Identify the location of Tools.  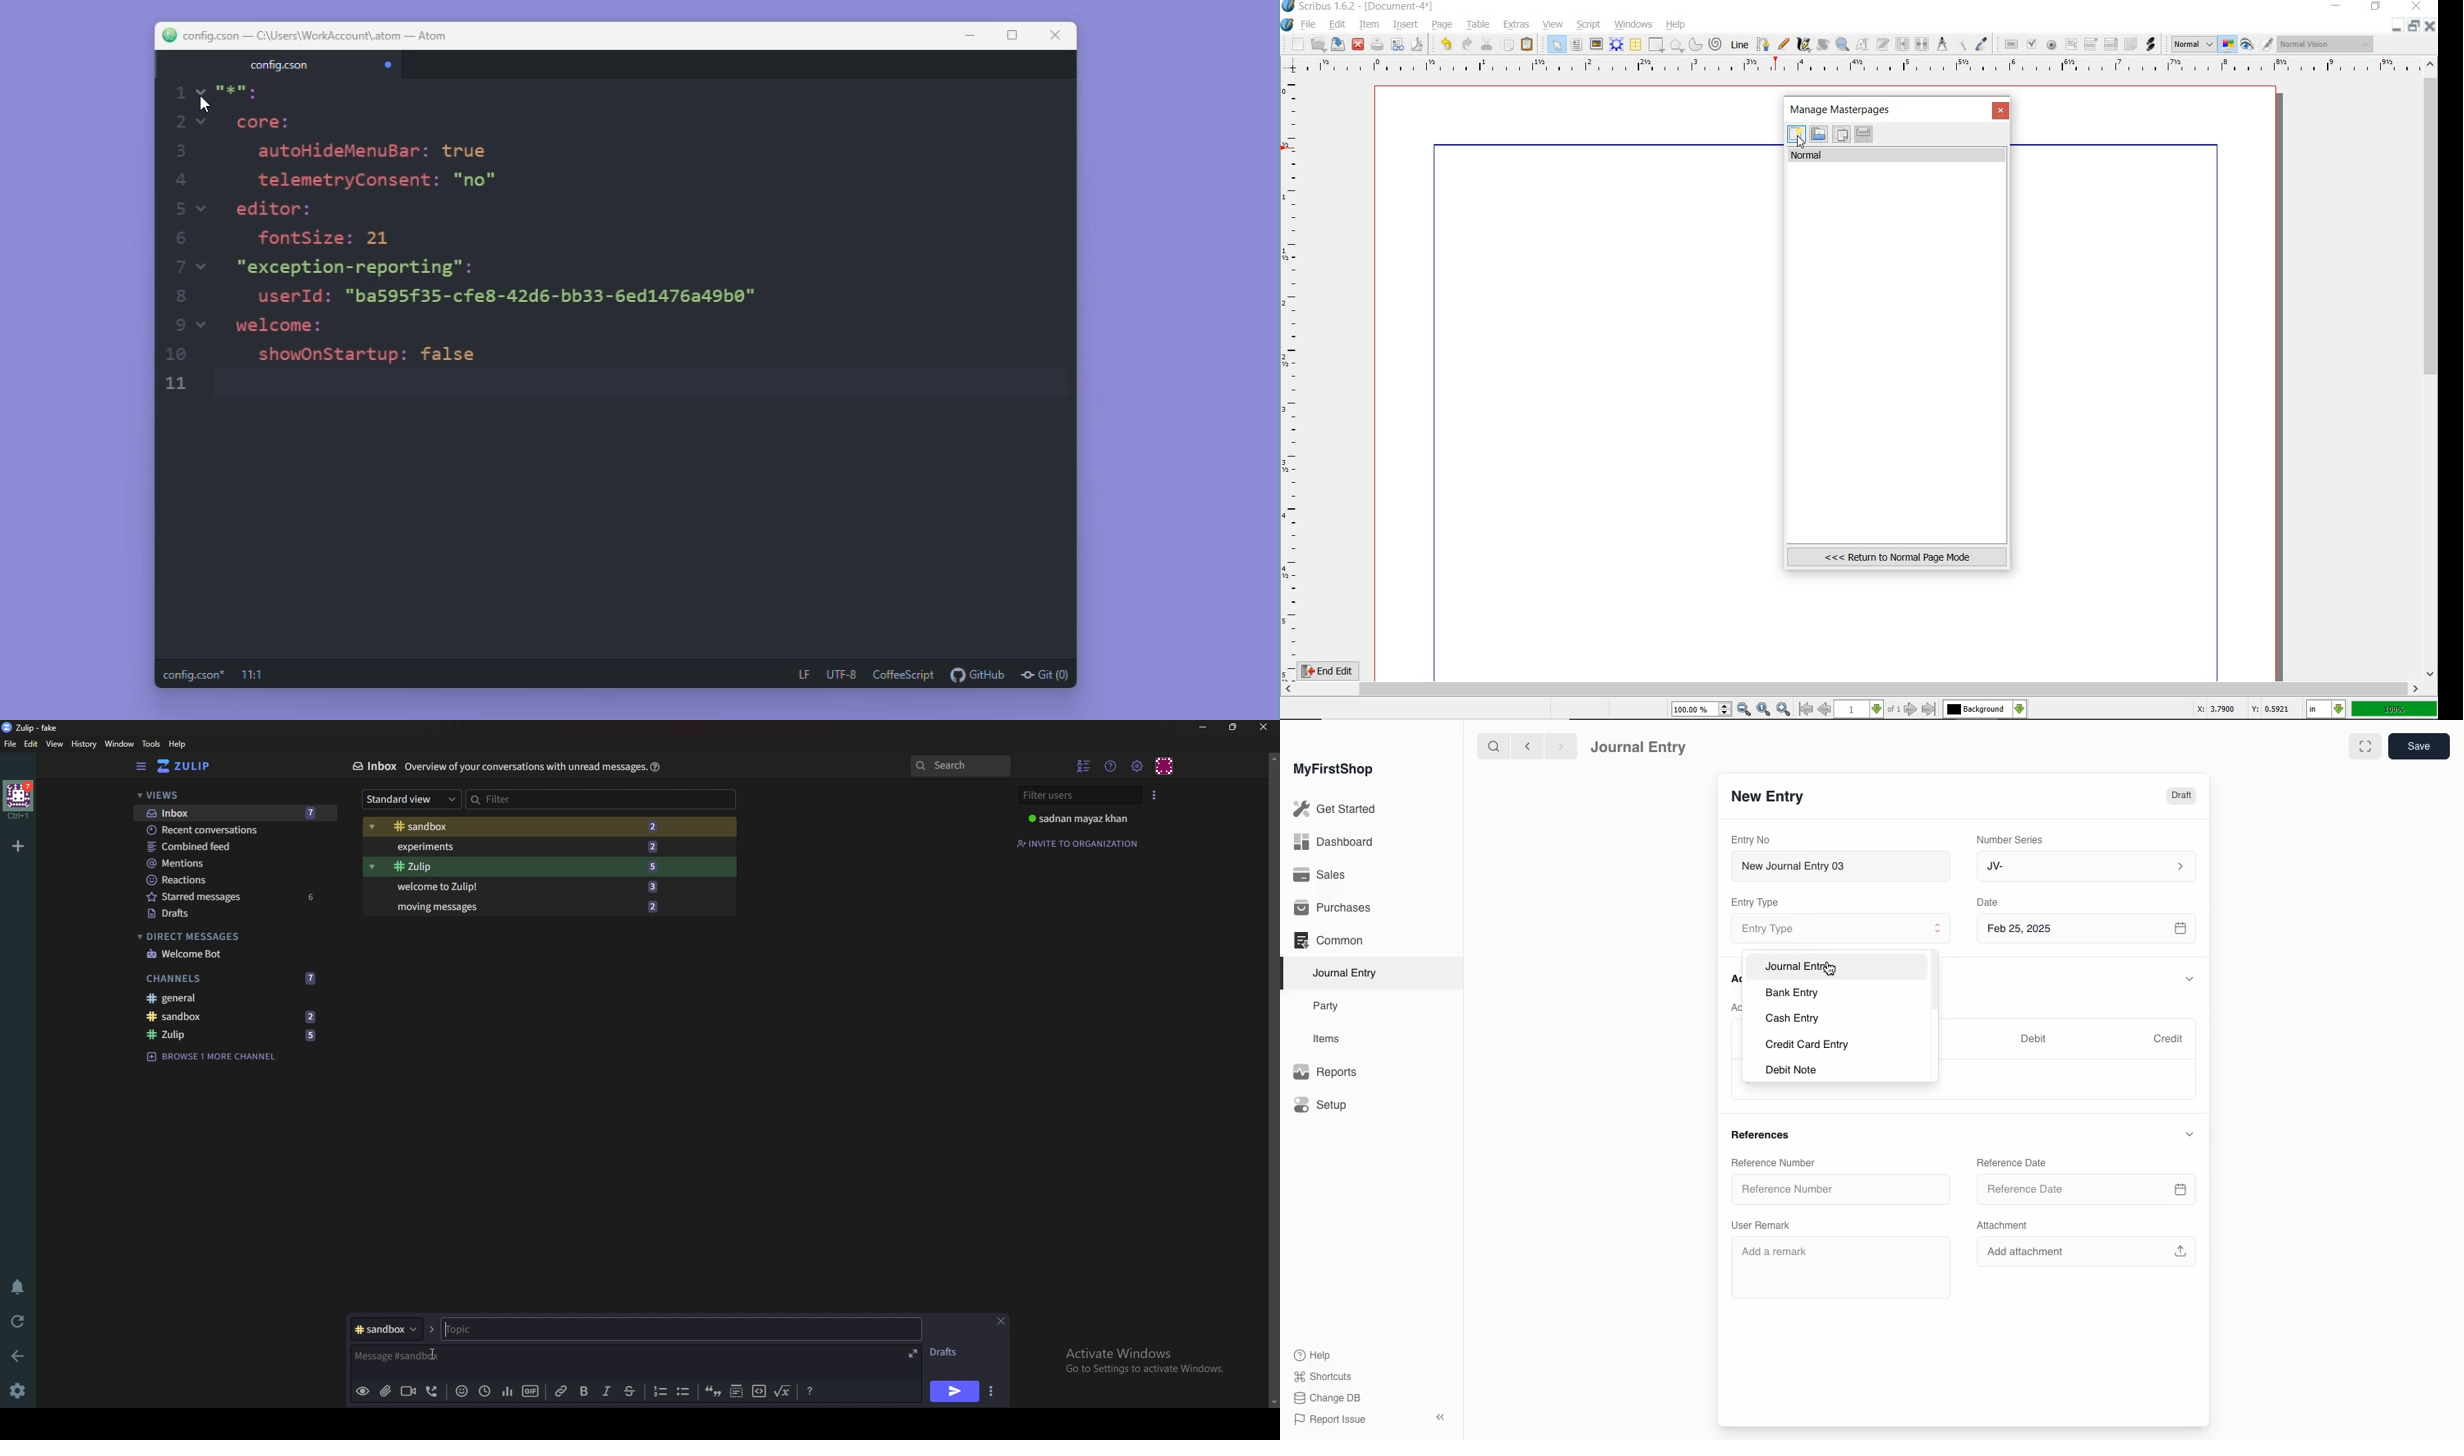
(151, 743).